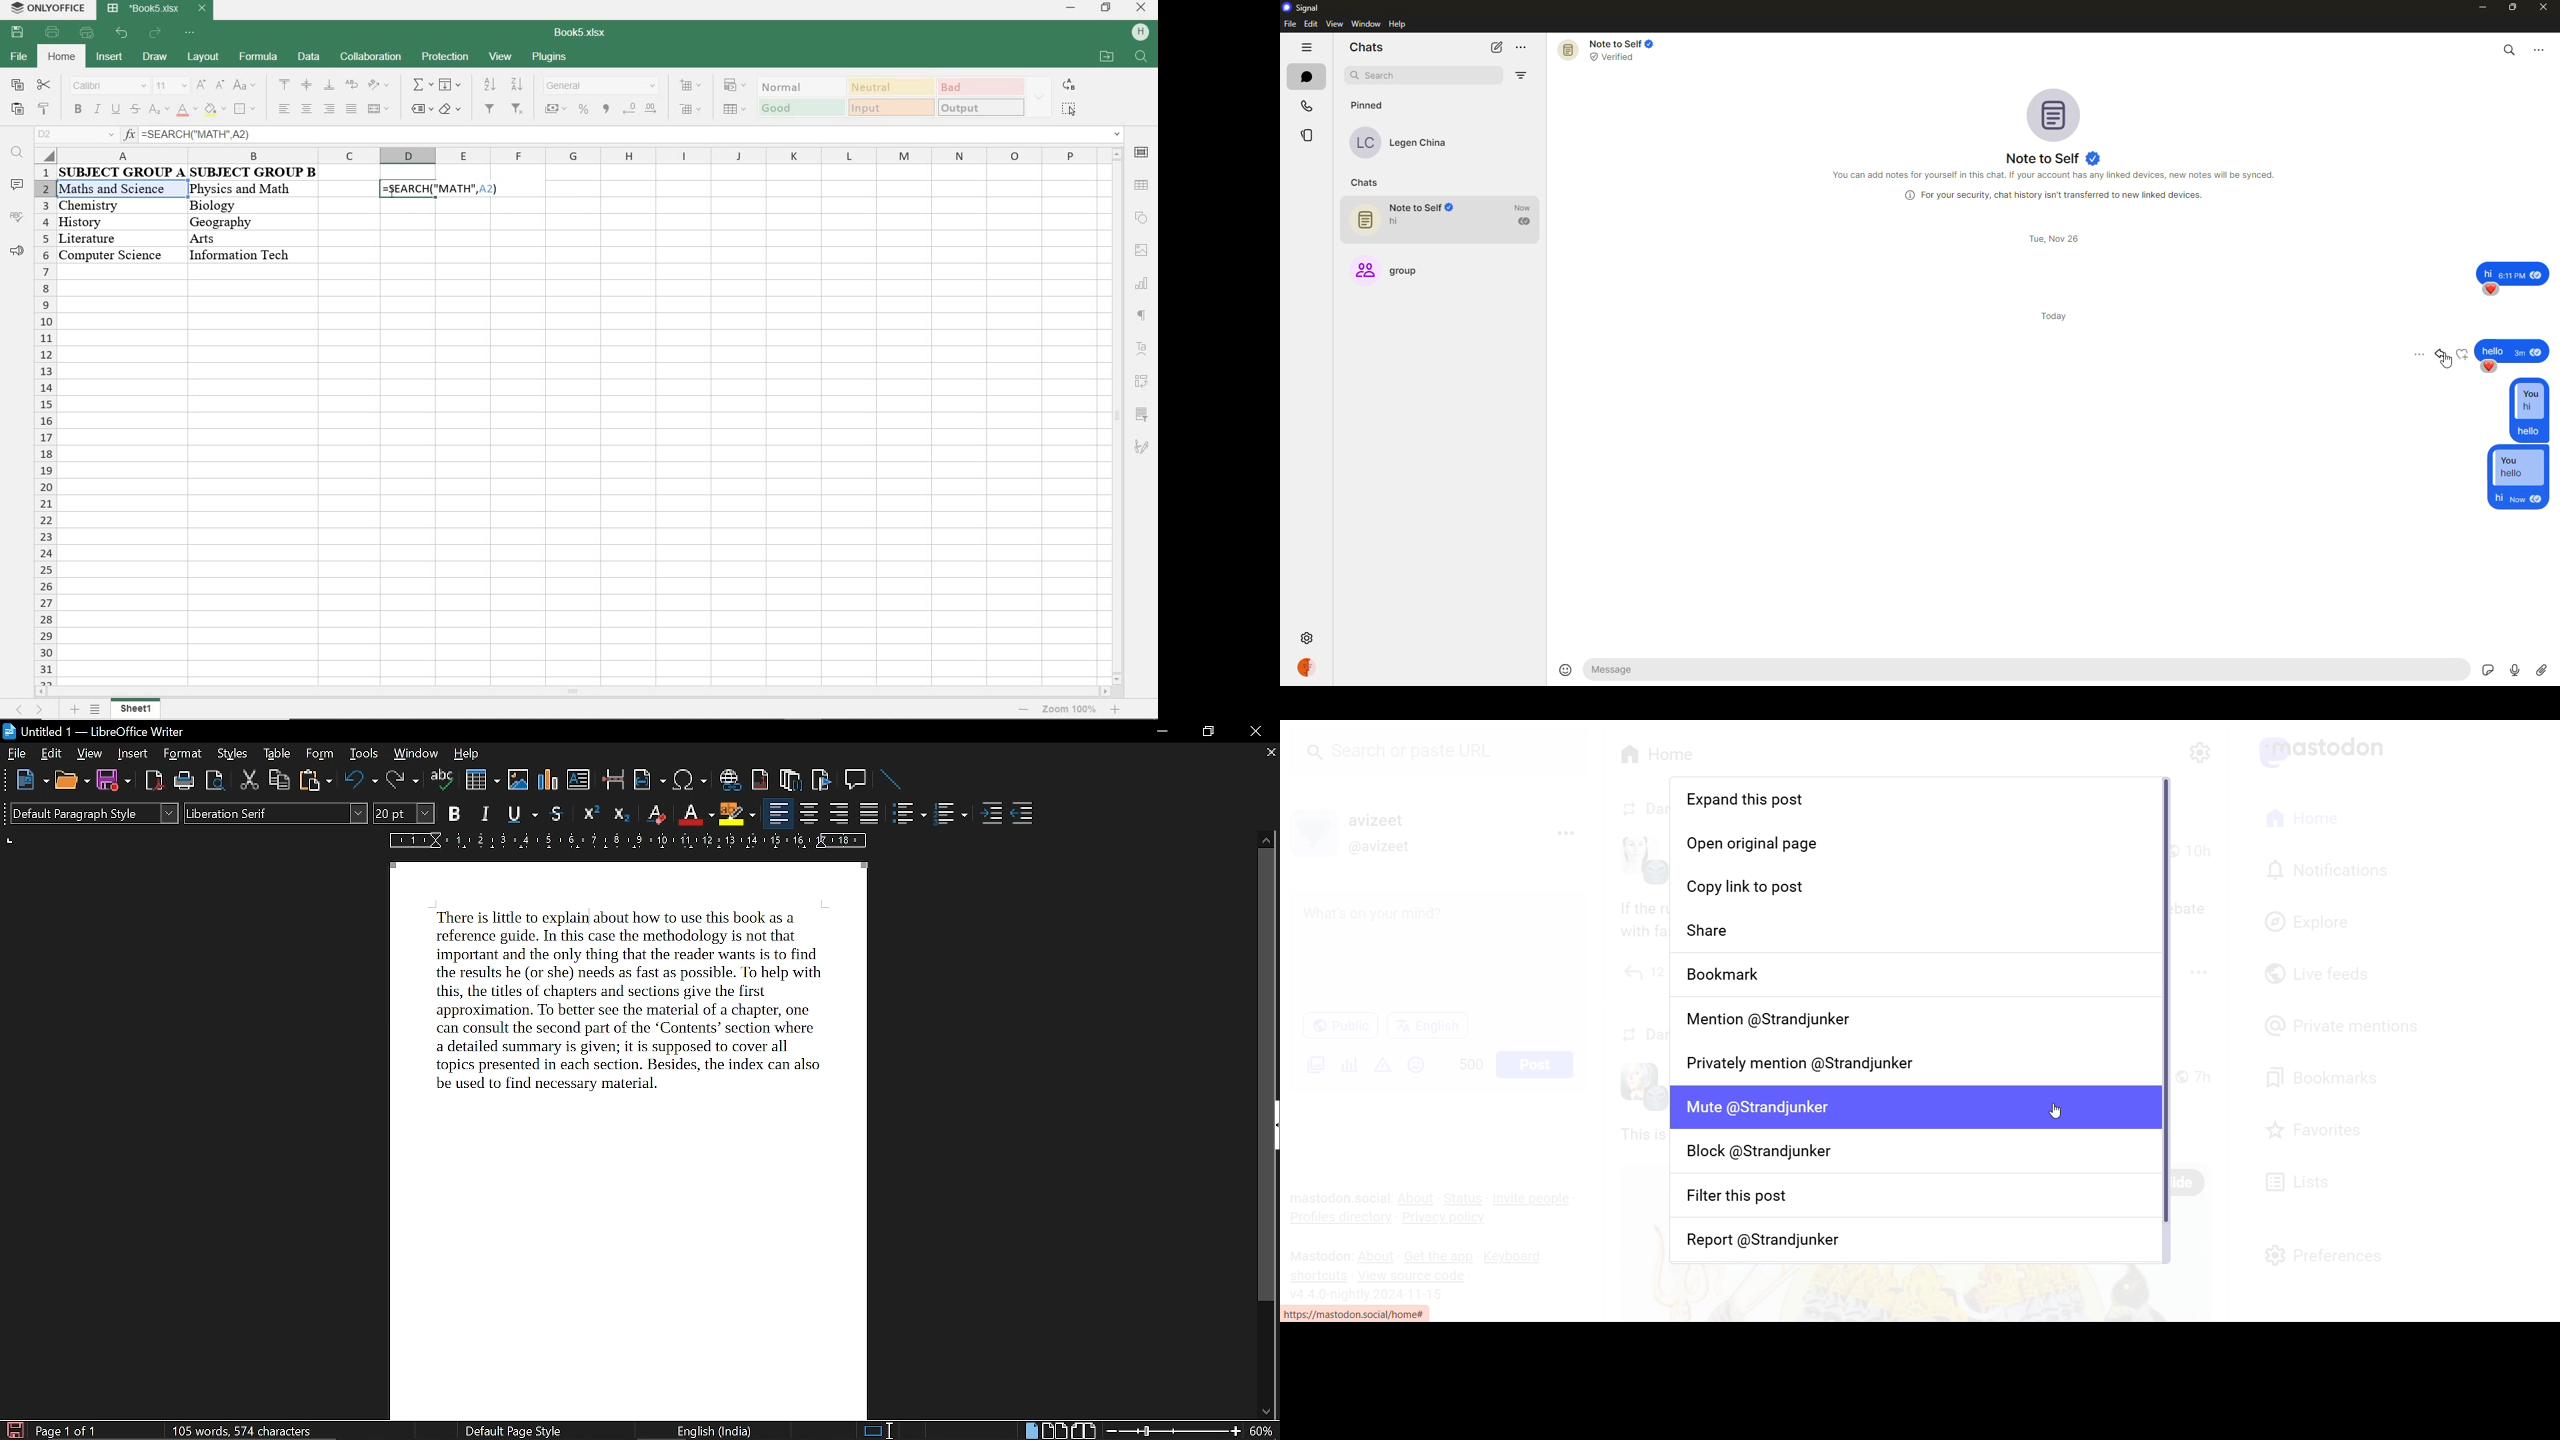 Image resolution: width=2576 pixels, height=1456 pixels. I want to click on vertical scrollbar, so click(1270, 1077).